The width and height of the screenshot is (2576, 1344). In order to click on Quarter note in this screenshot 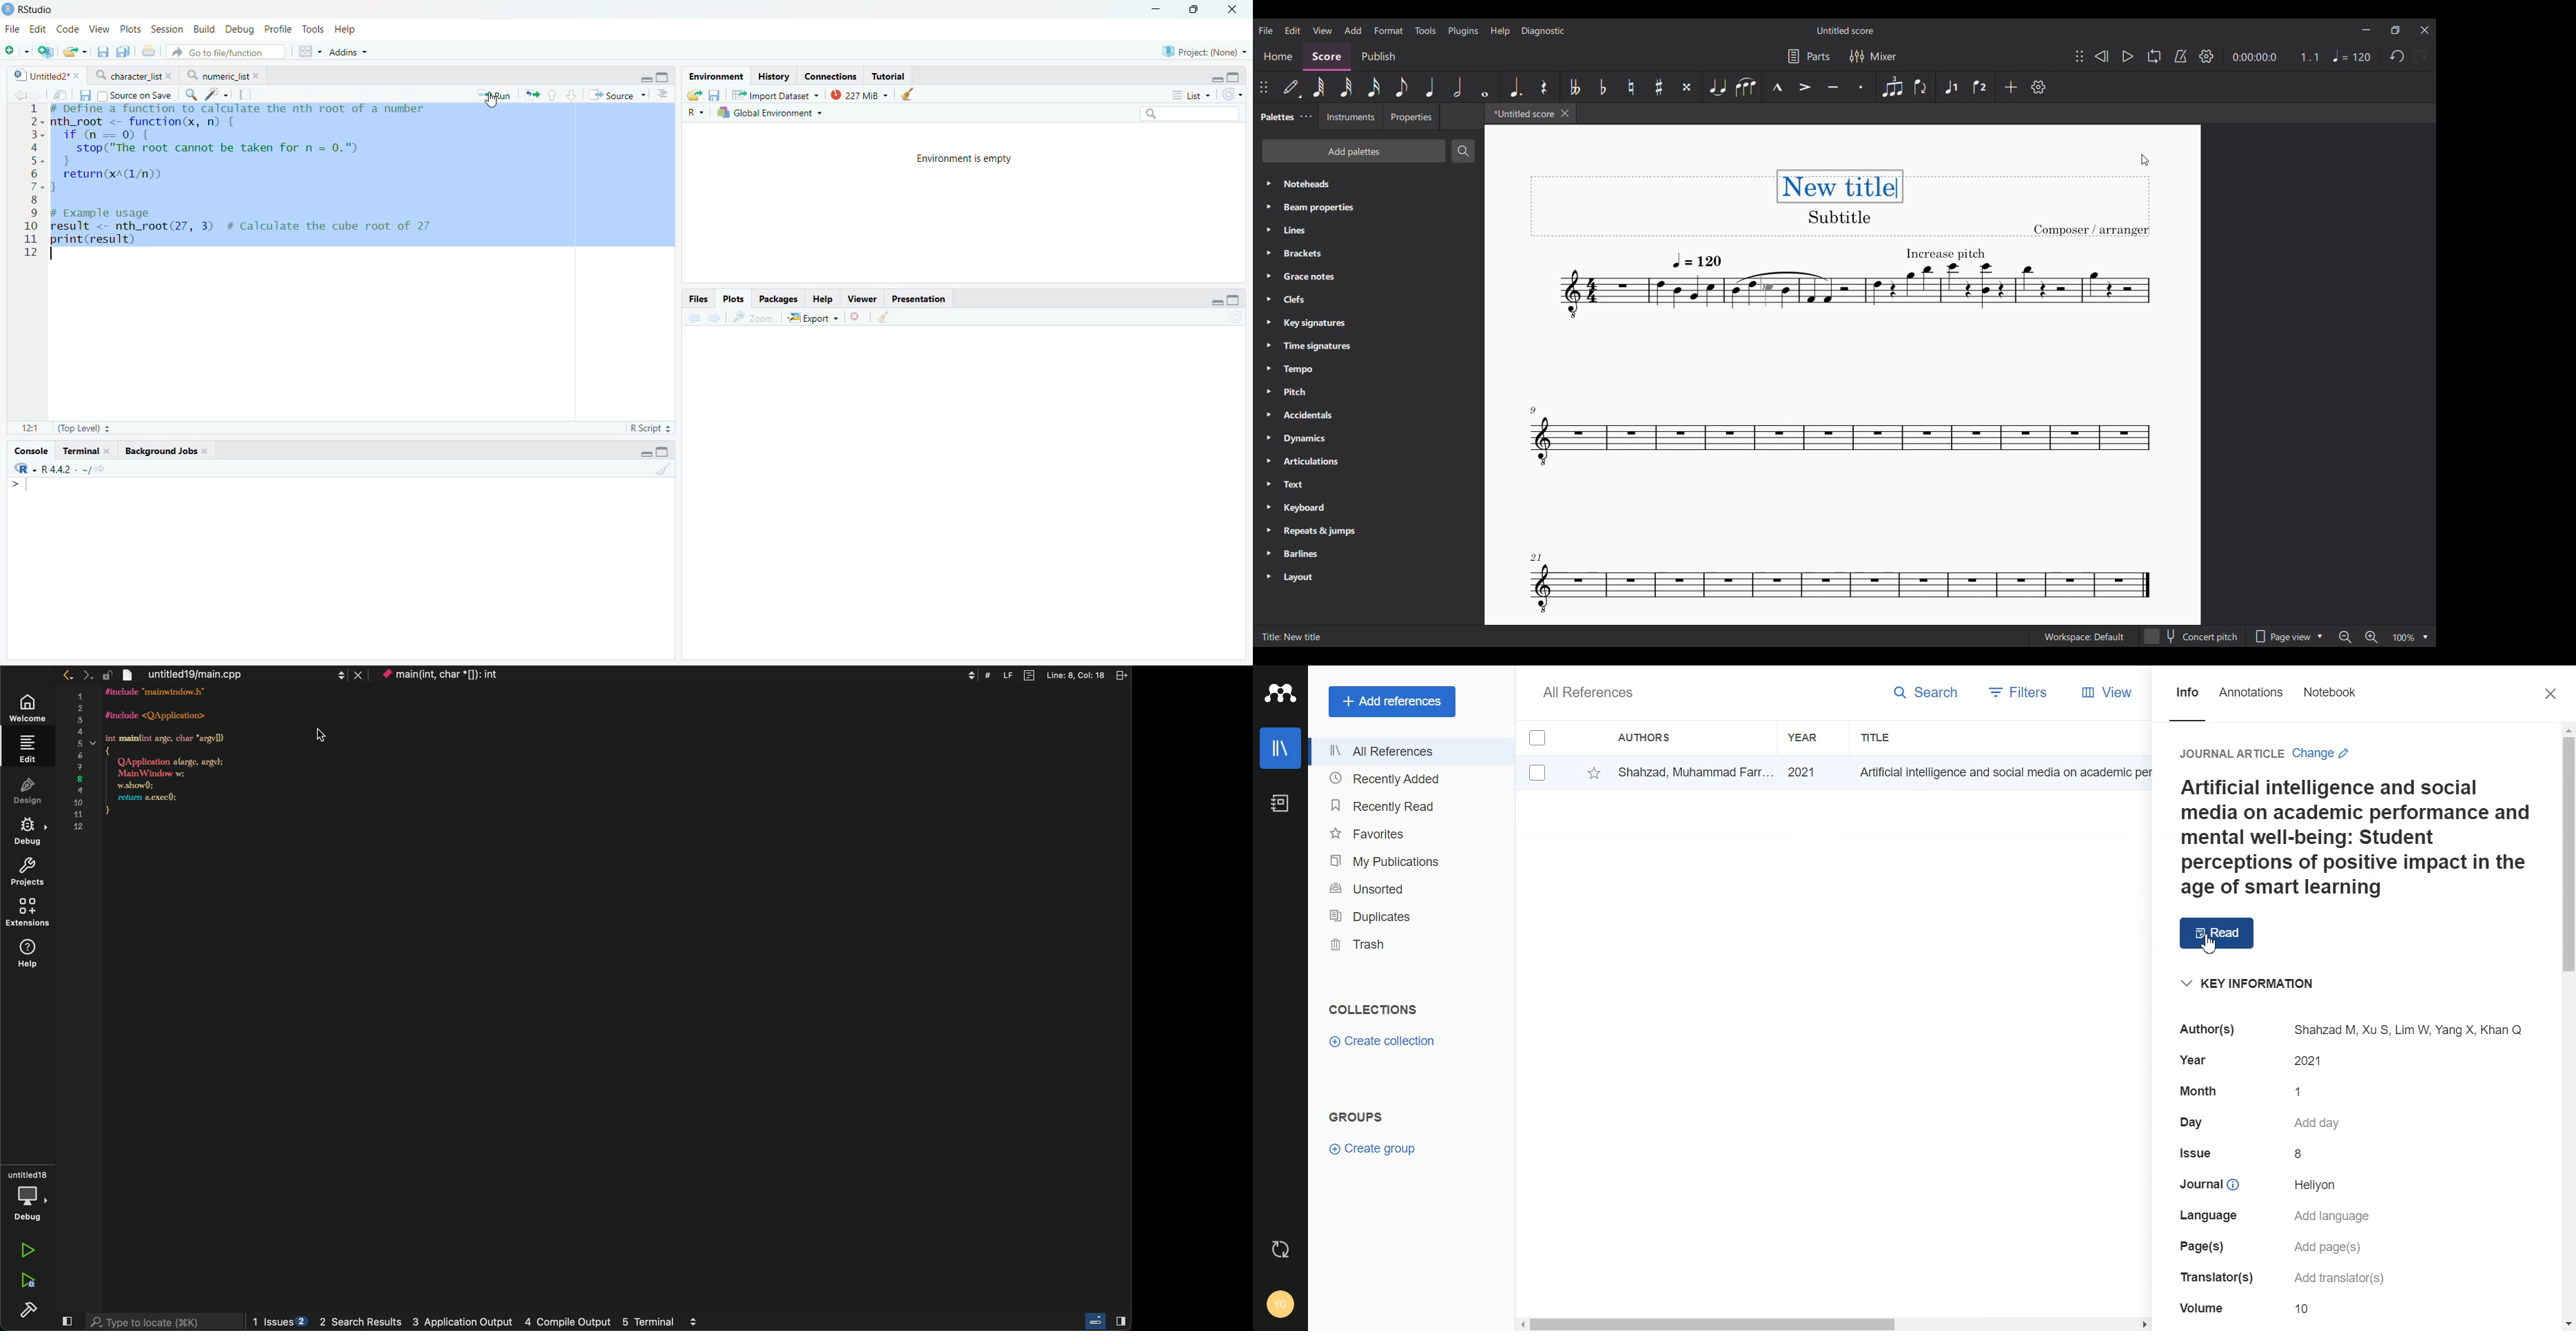, I will do `click(1430, 87)`.